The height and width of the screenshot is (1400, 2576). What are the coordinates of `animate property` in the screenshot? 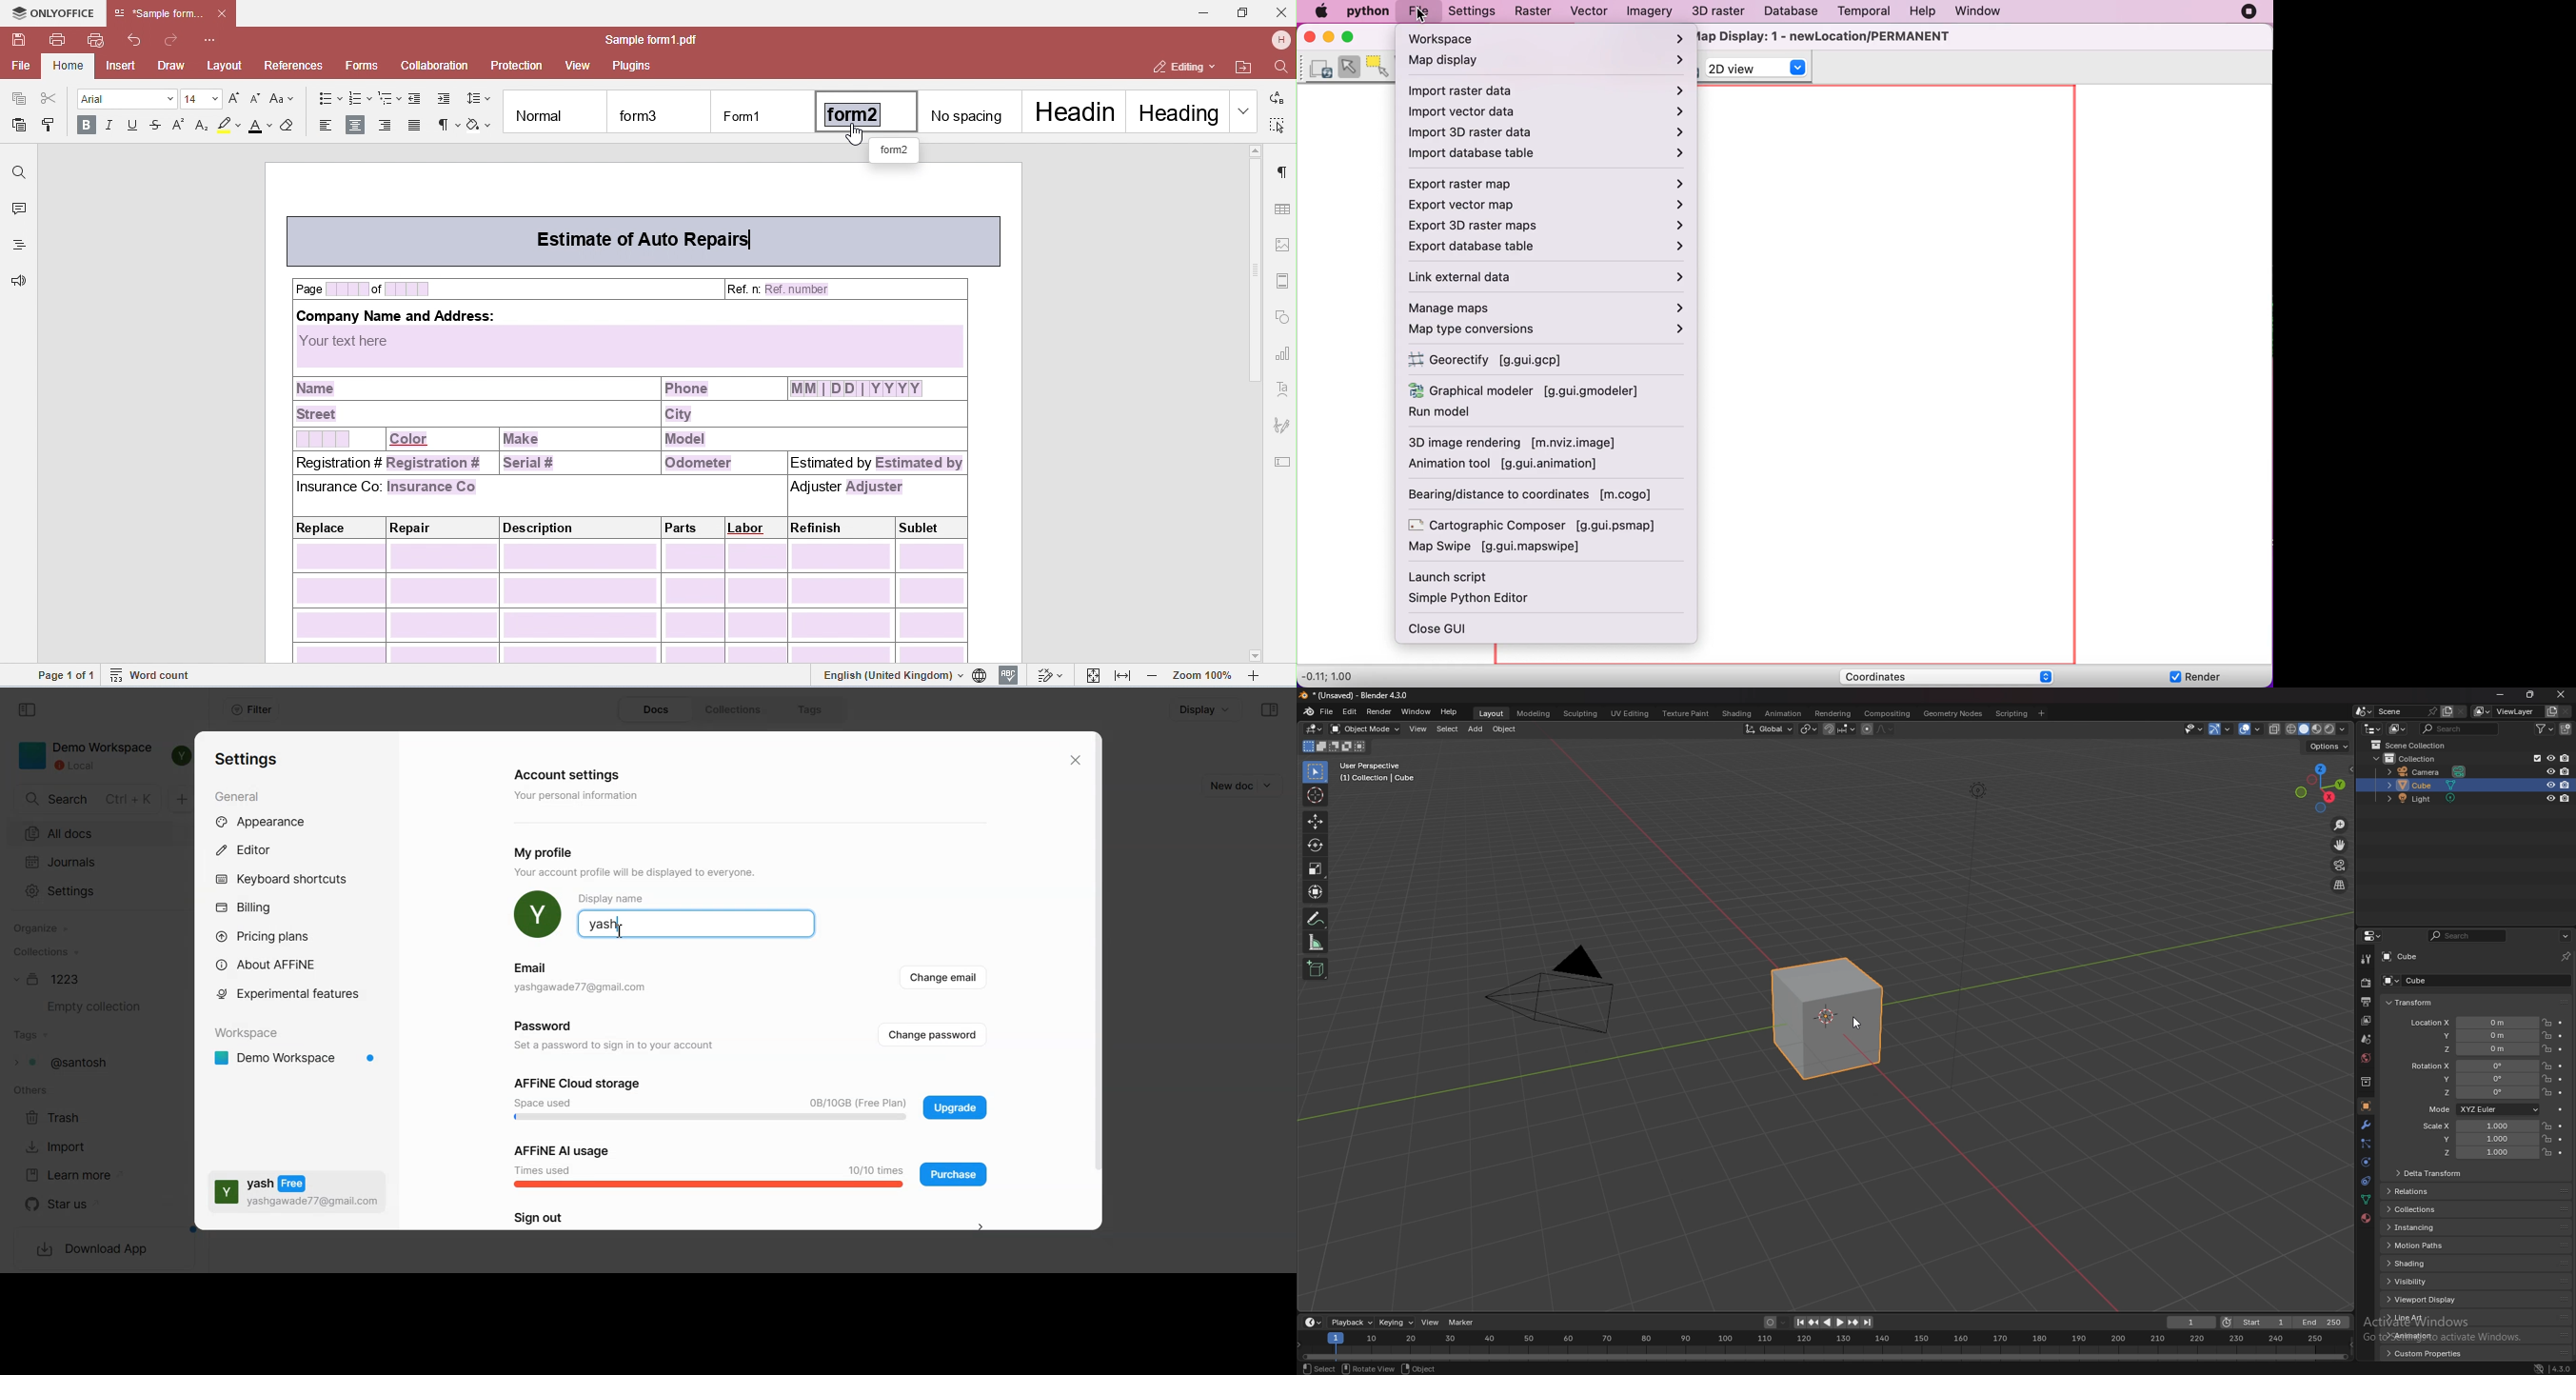 It's located at (2561, 1126).